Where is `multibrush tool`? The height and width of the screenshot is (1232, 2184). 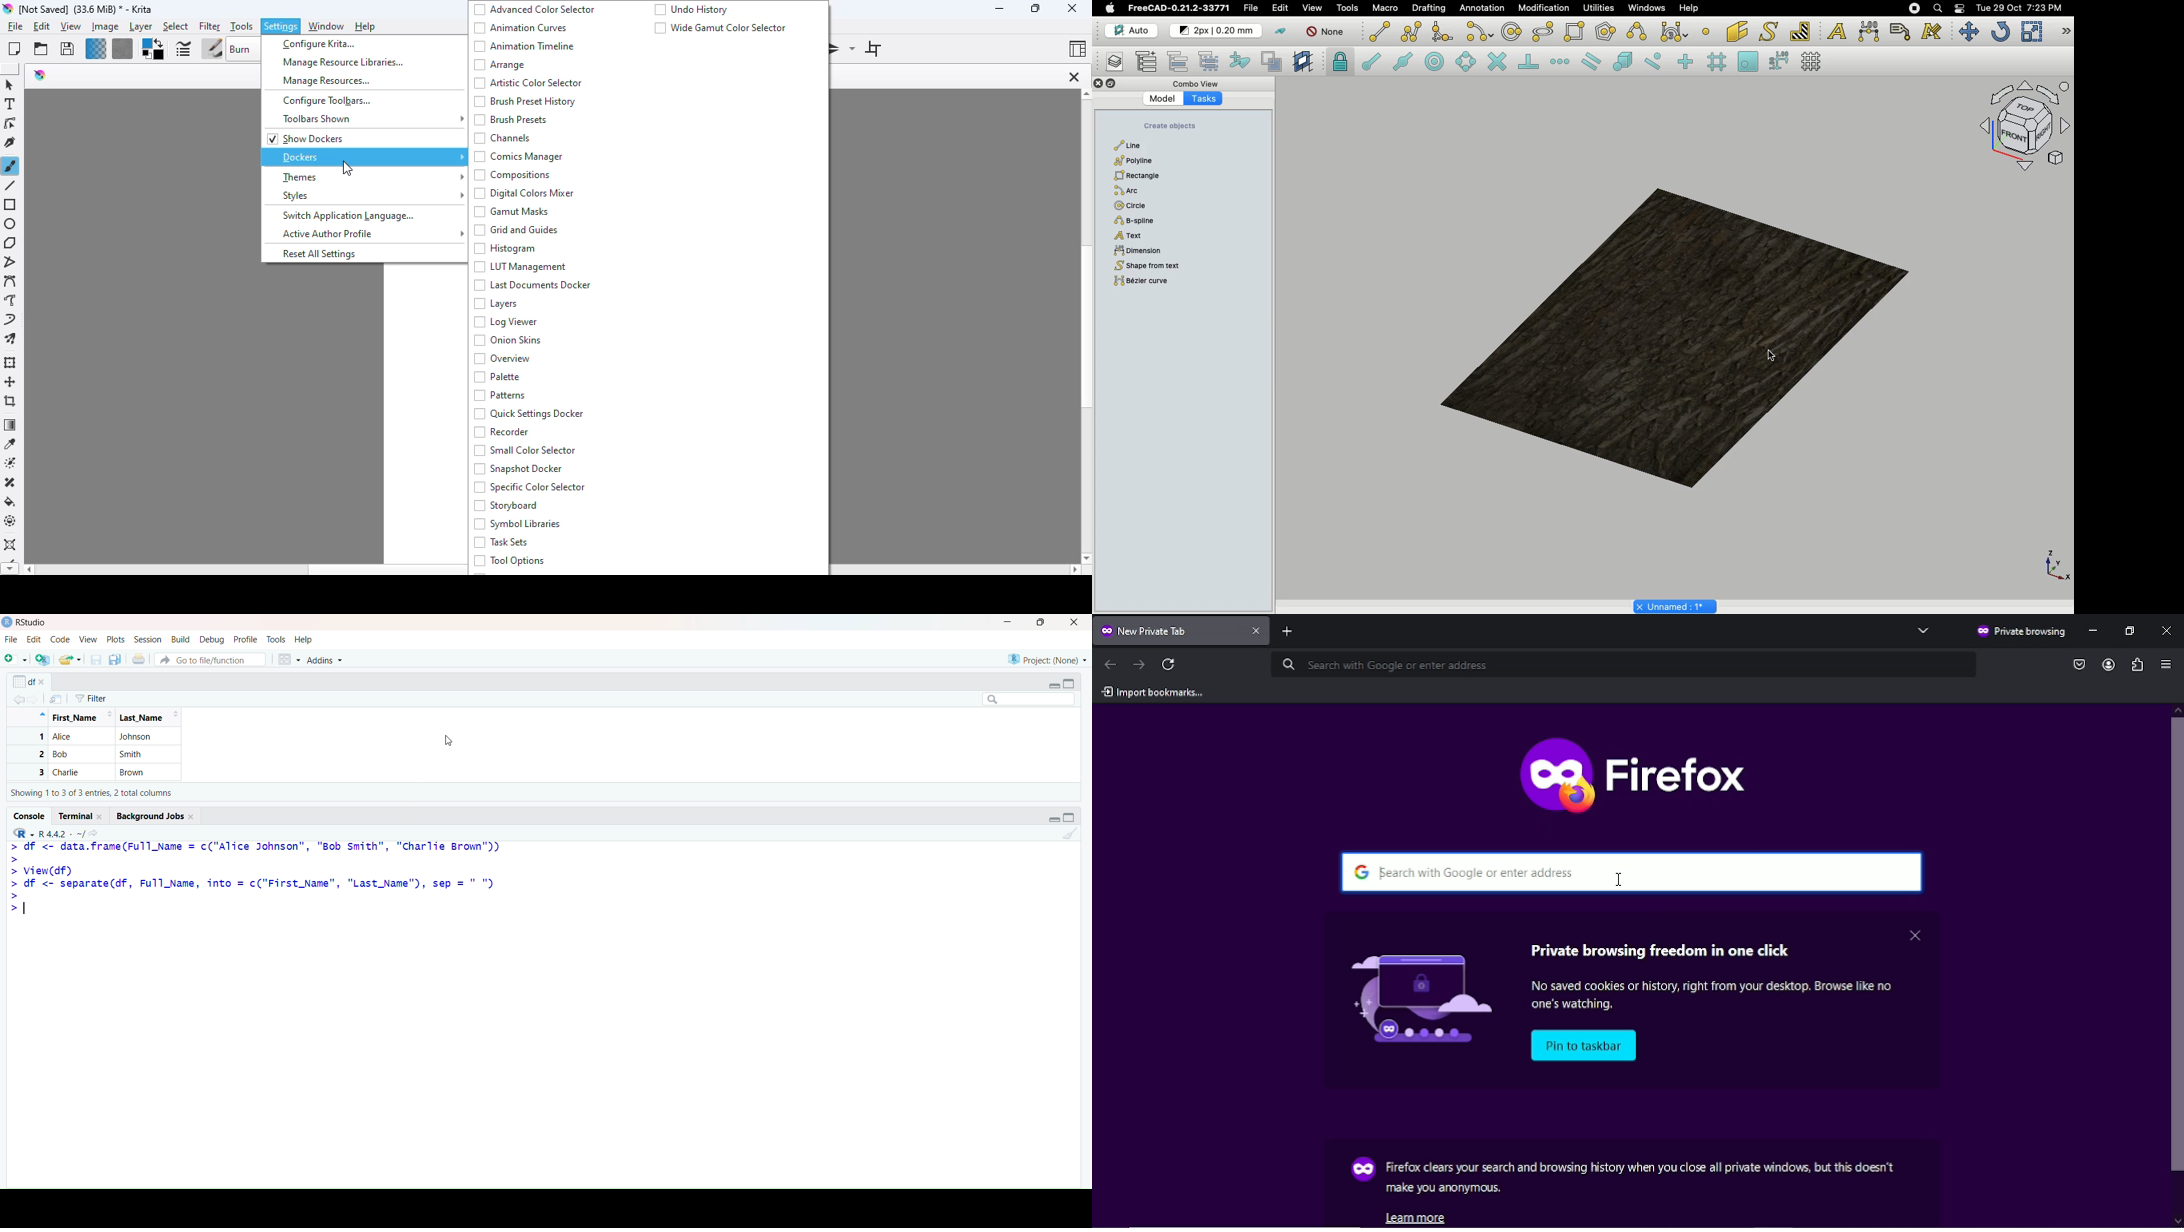
multibrush tool is located at coordinates (10, 340).